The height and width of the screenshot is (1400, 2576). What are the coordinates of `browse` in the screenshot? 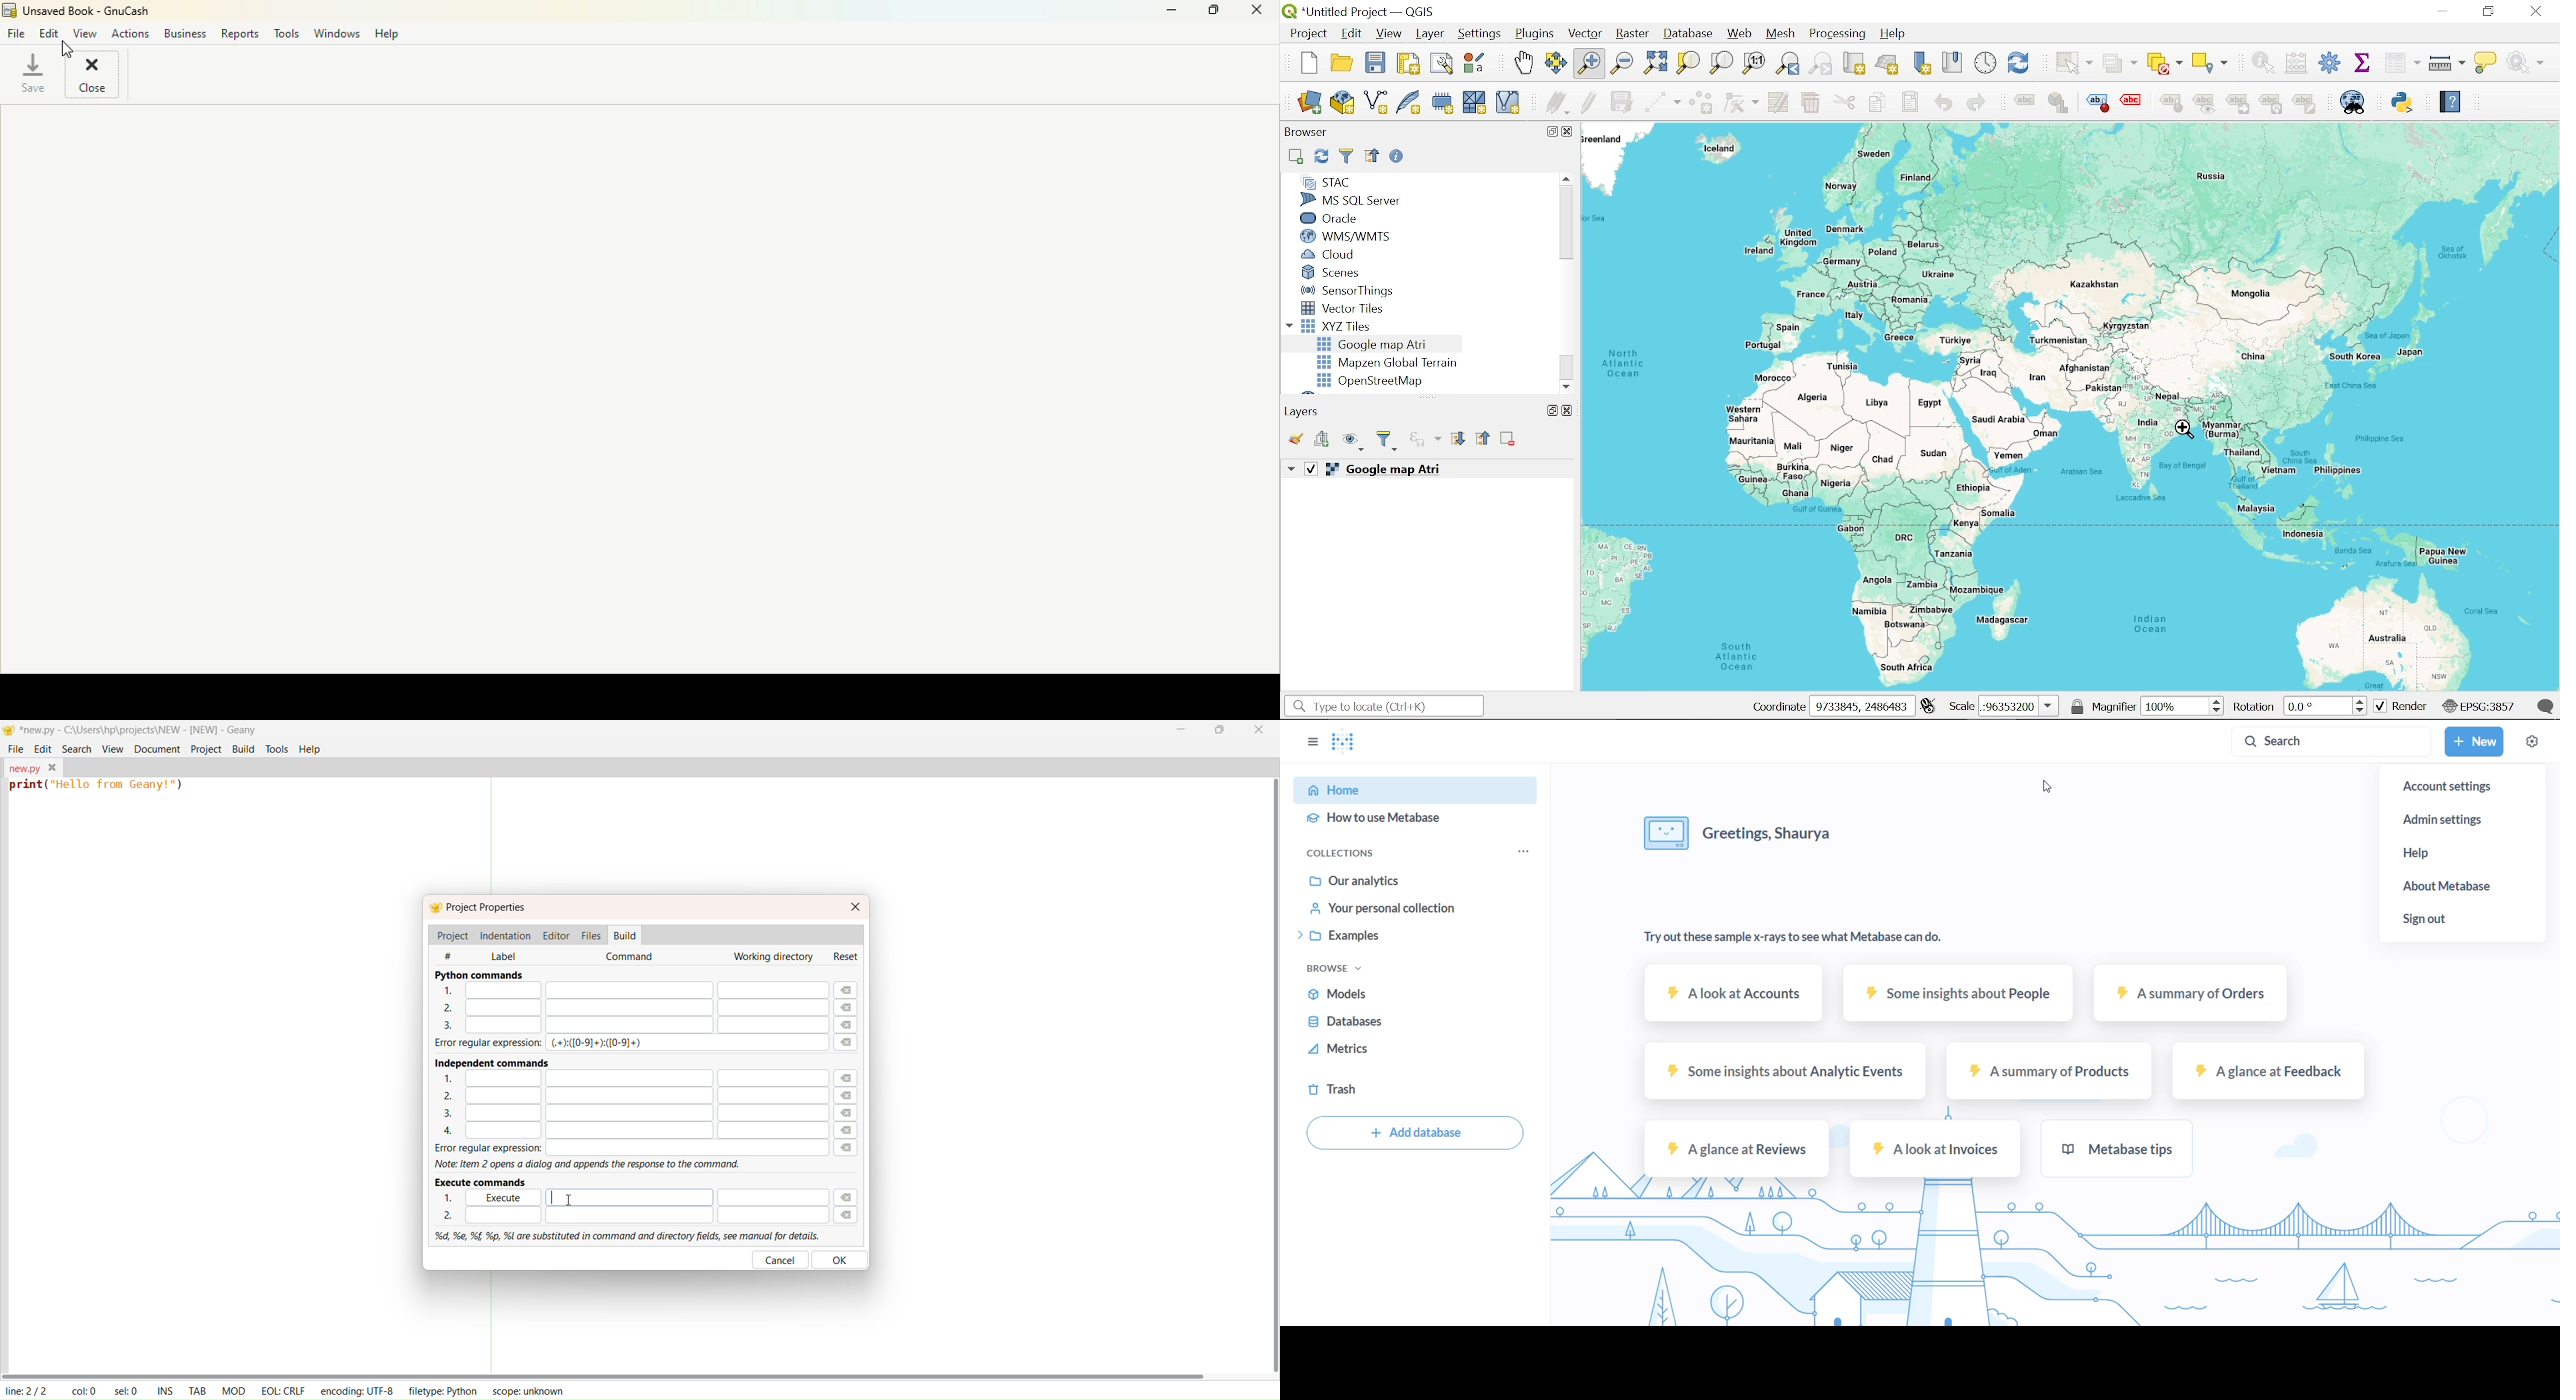 It's located at (1347, 970).